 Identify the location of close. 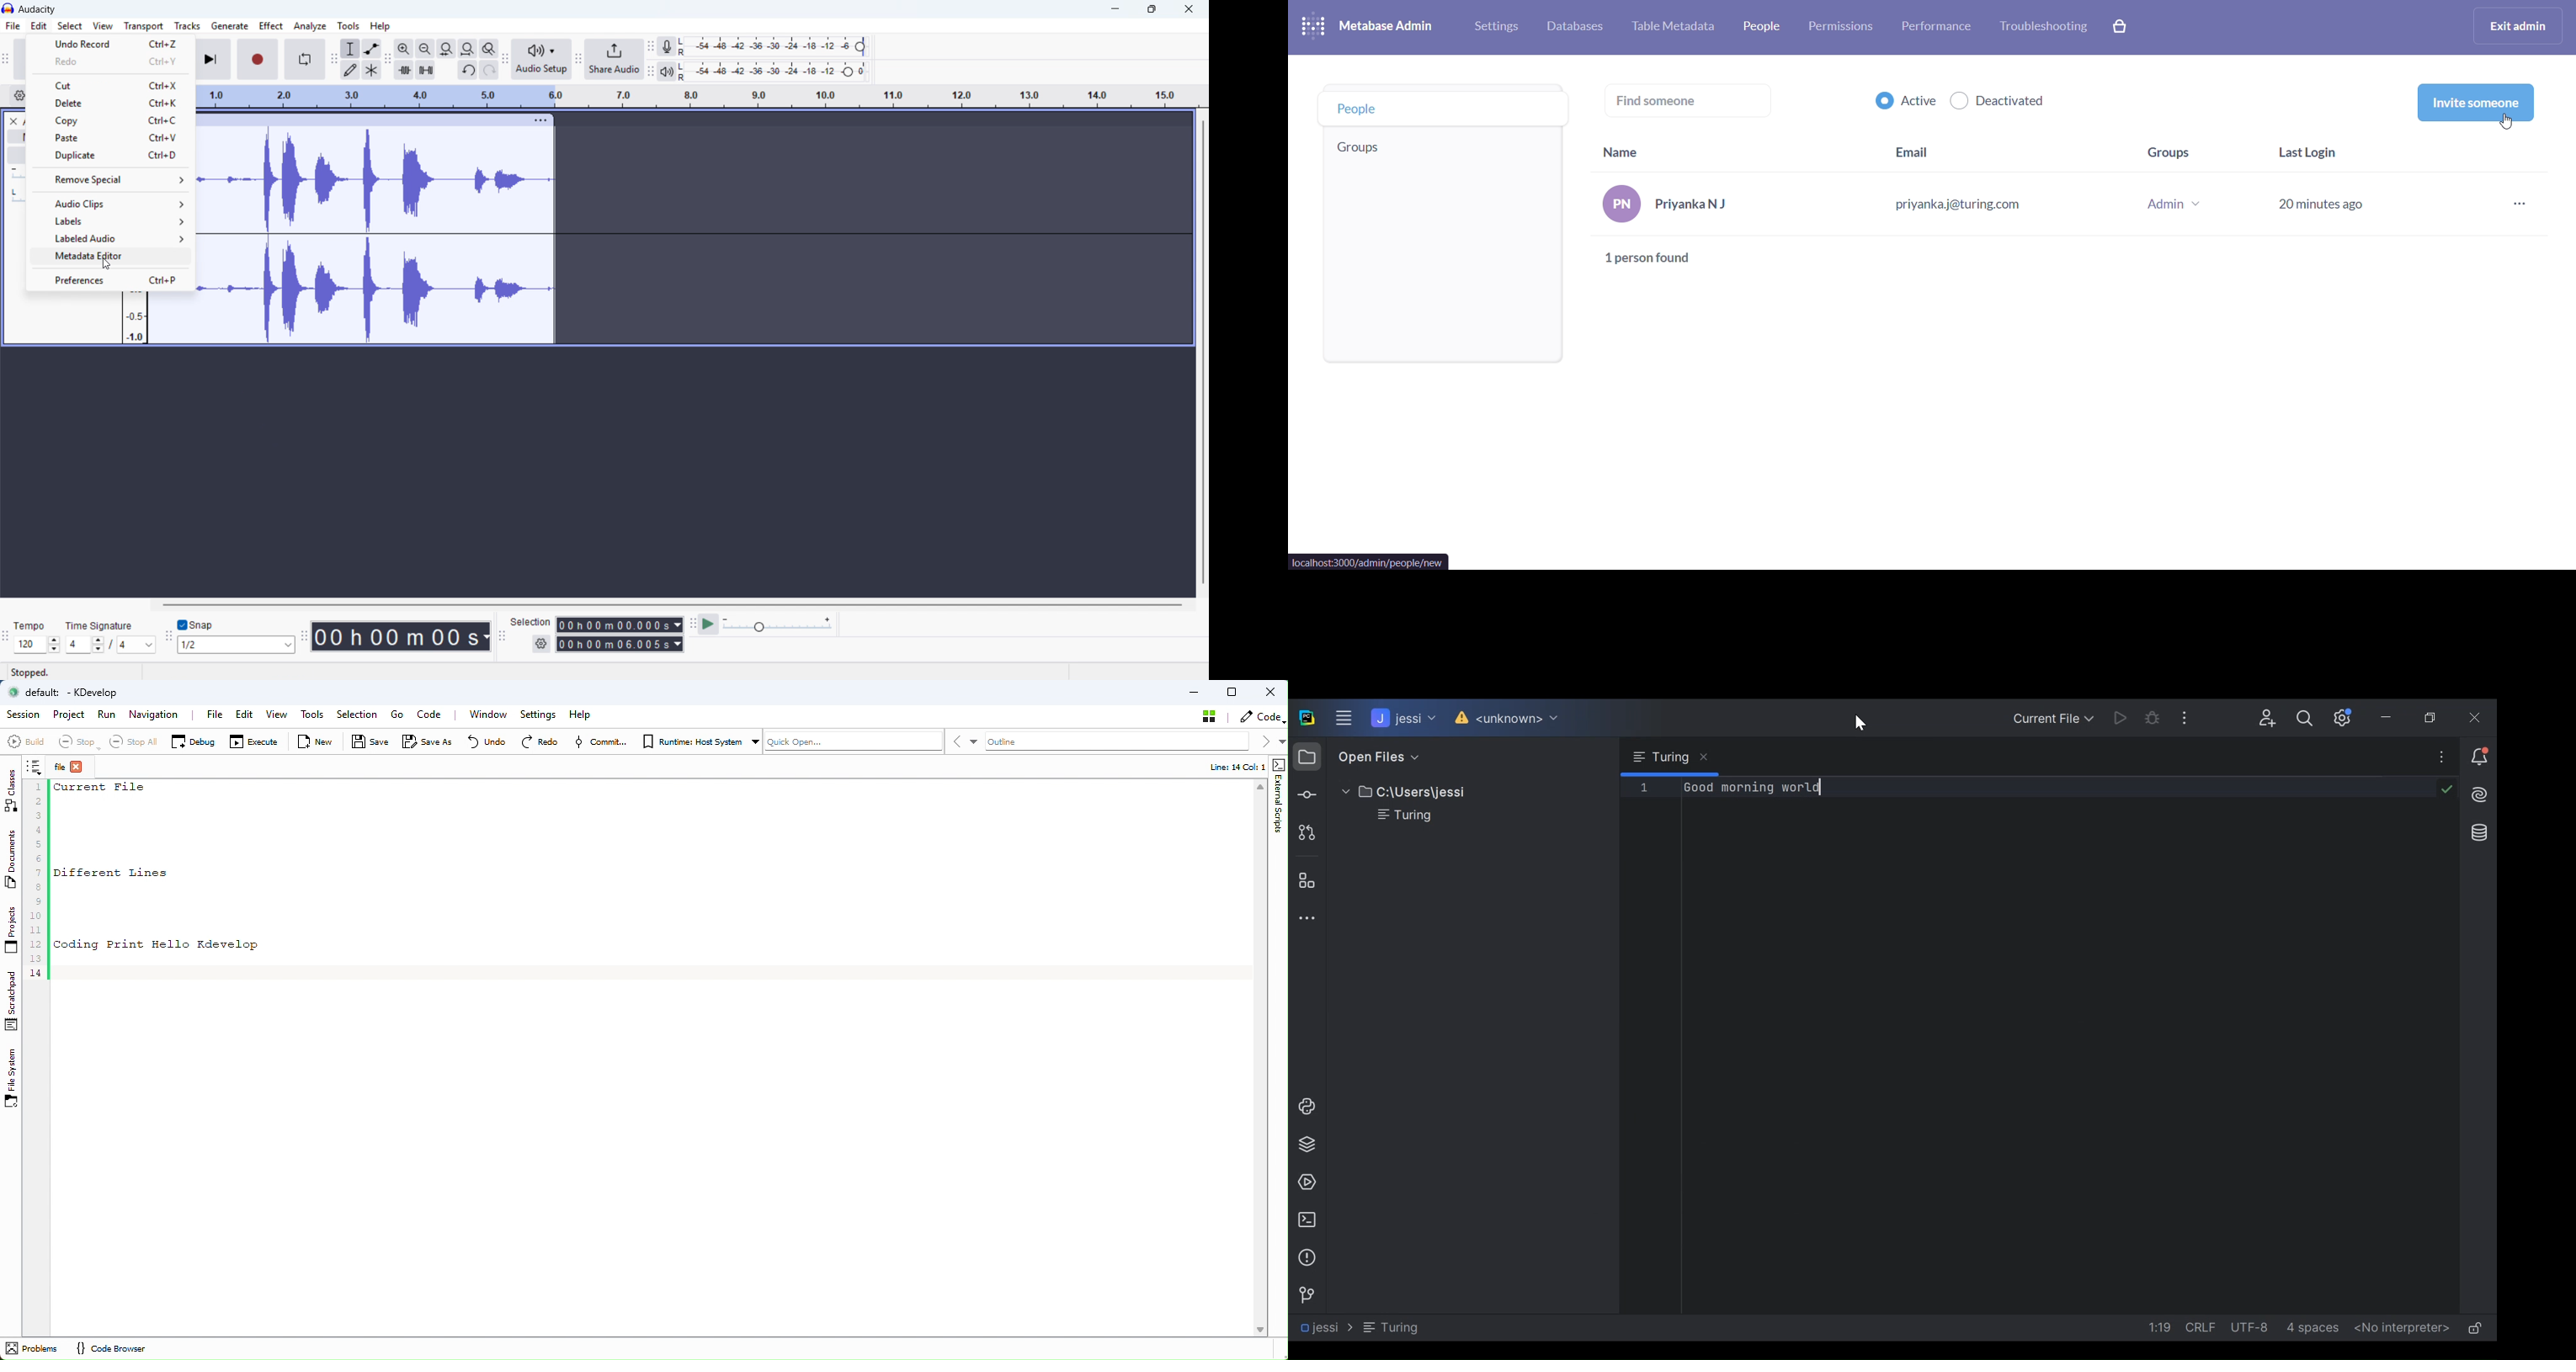
(1188, 9).